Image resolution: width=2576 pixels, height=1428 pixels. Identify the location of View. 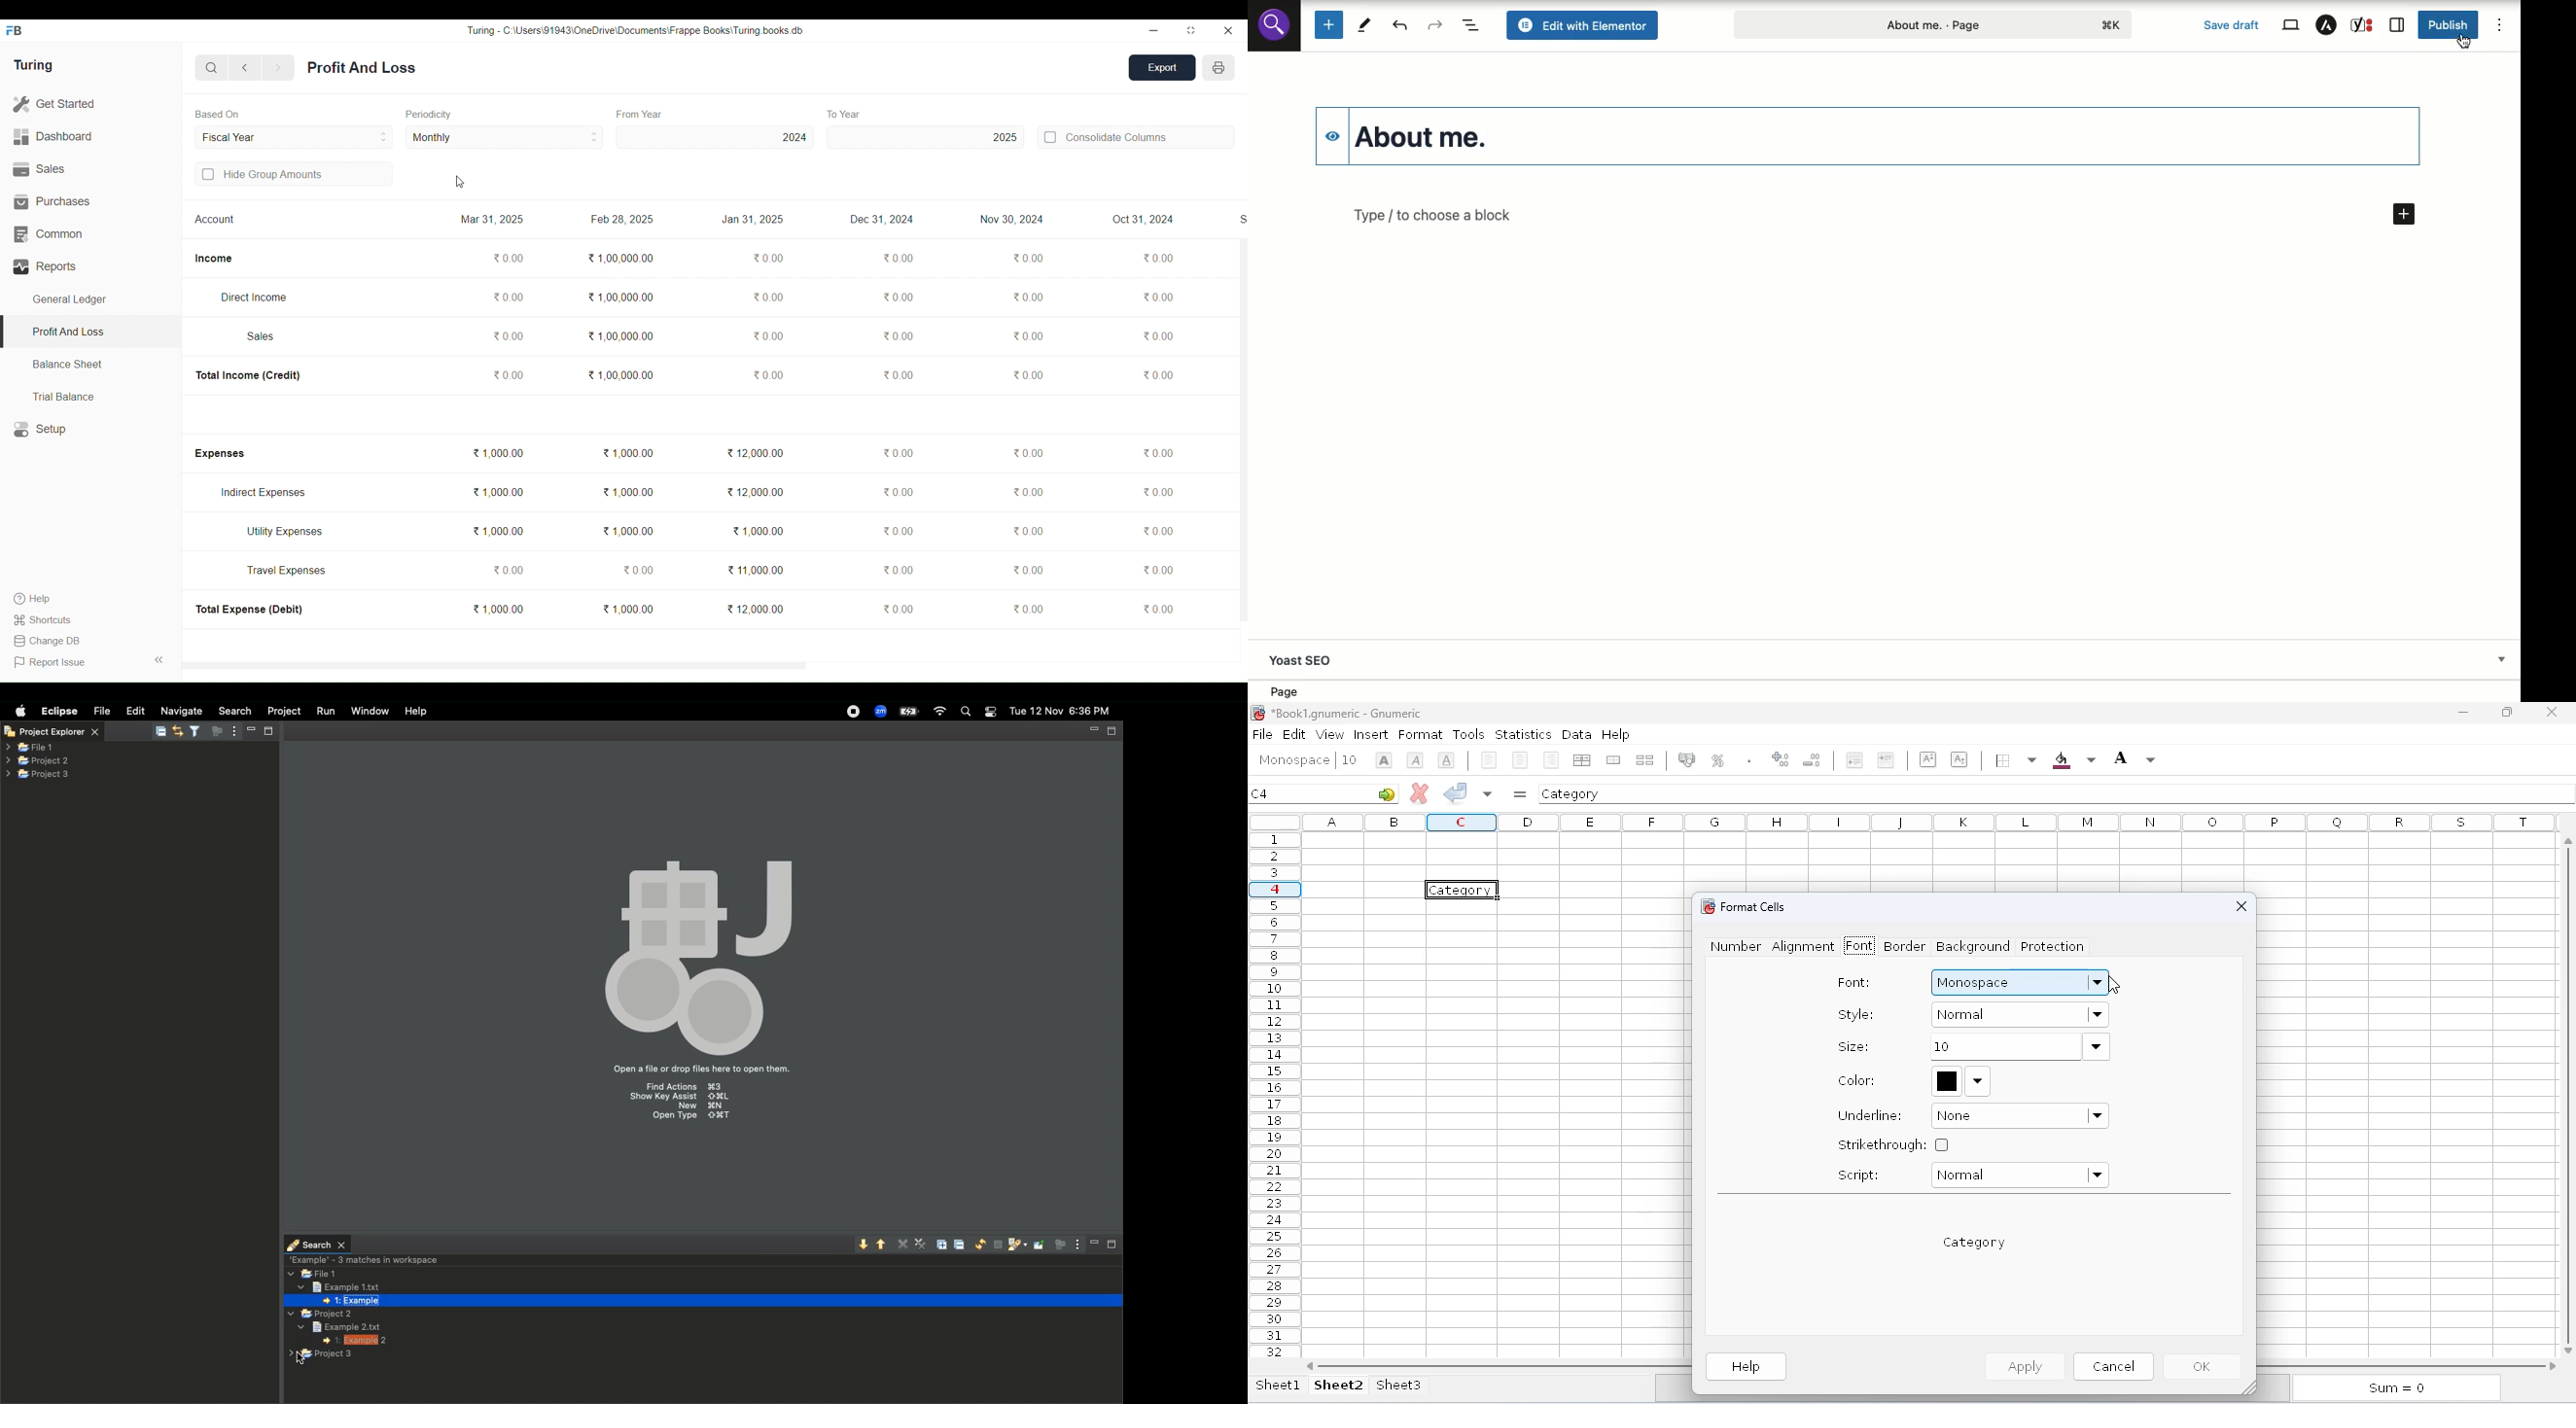
(2292, 24).